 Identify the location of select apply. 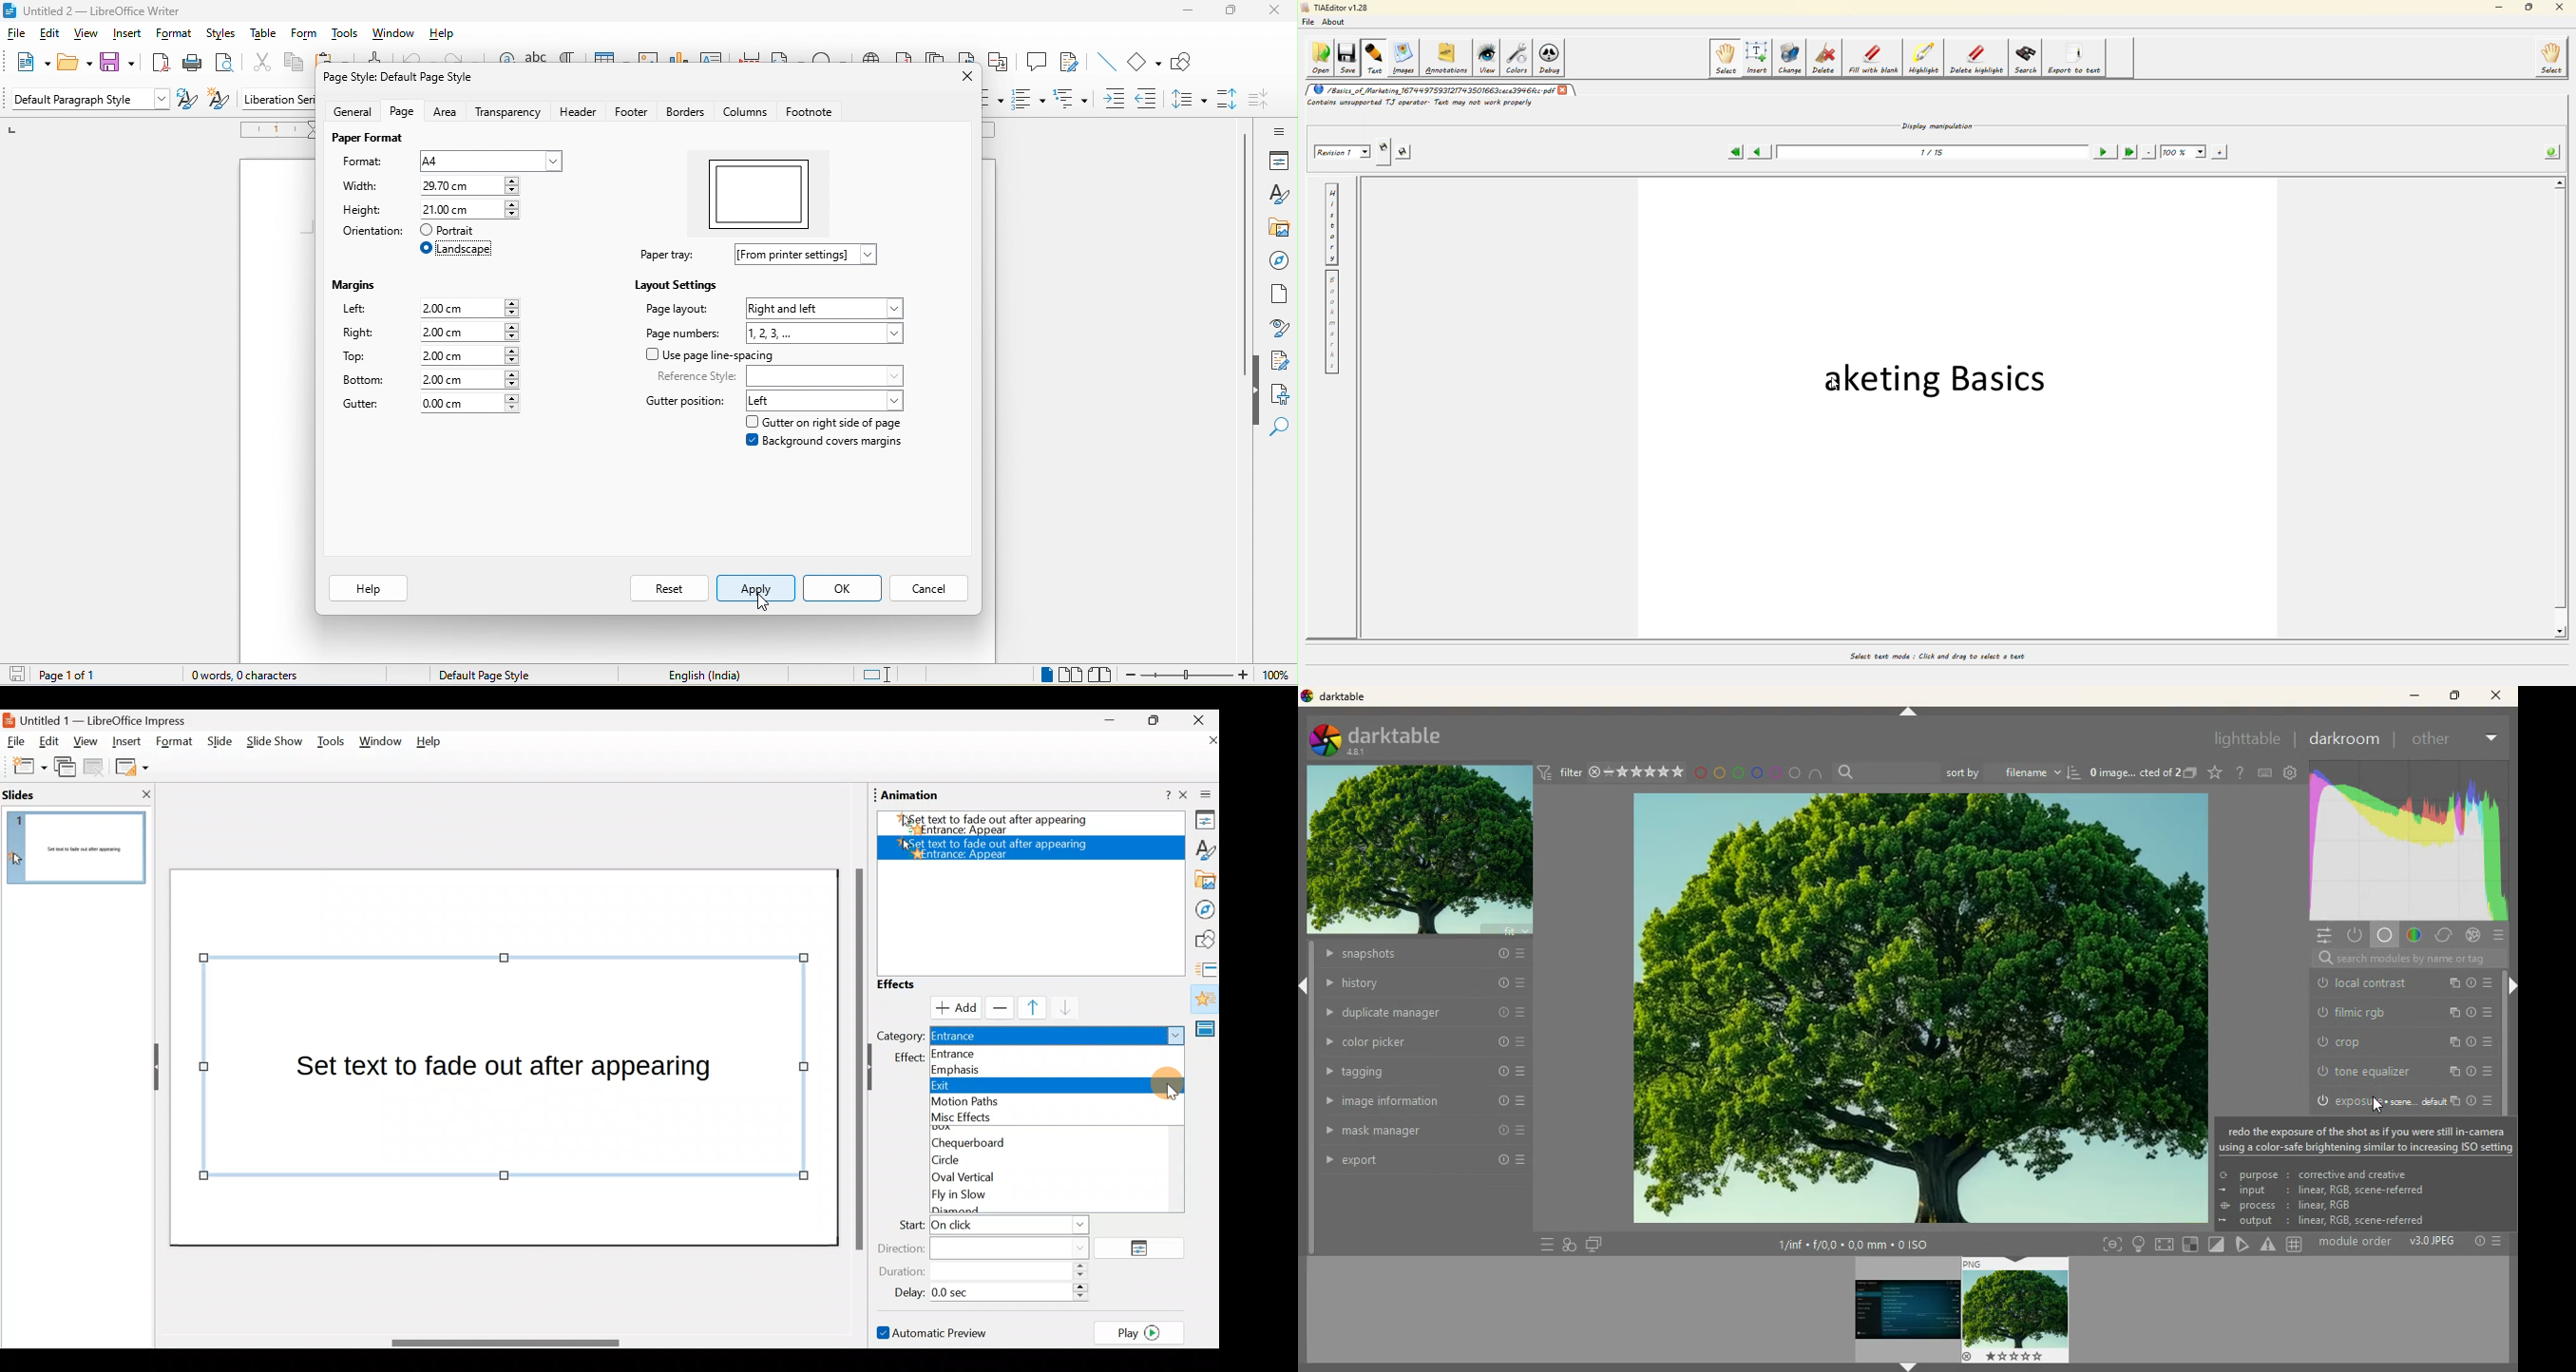
(754, 590).